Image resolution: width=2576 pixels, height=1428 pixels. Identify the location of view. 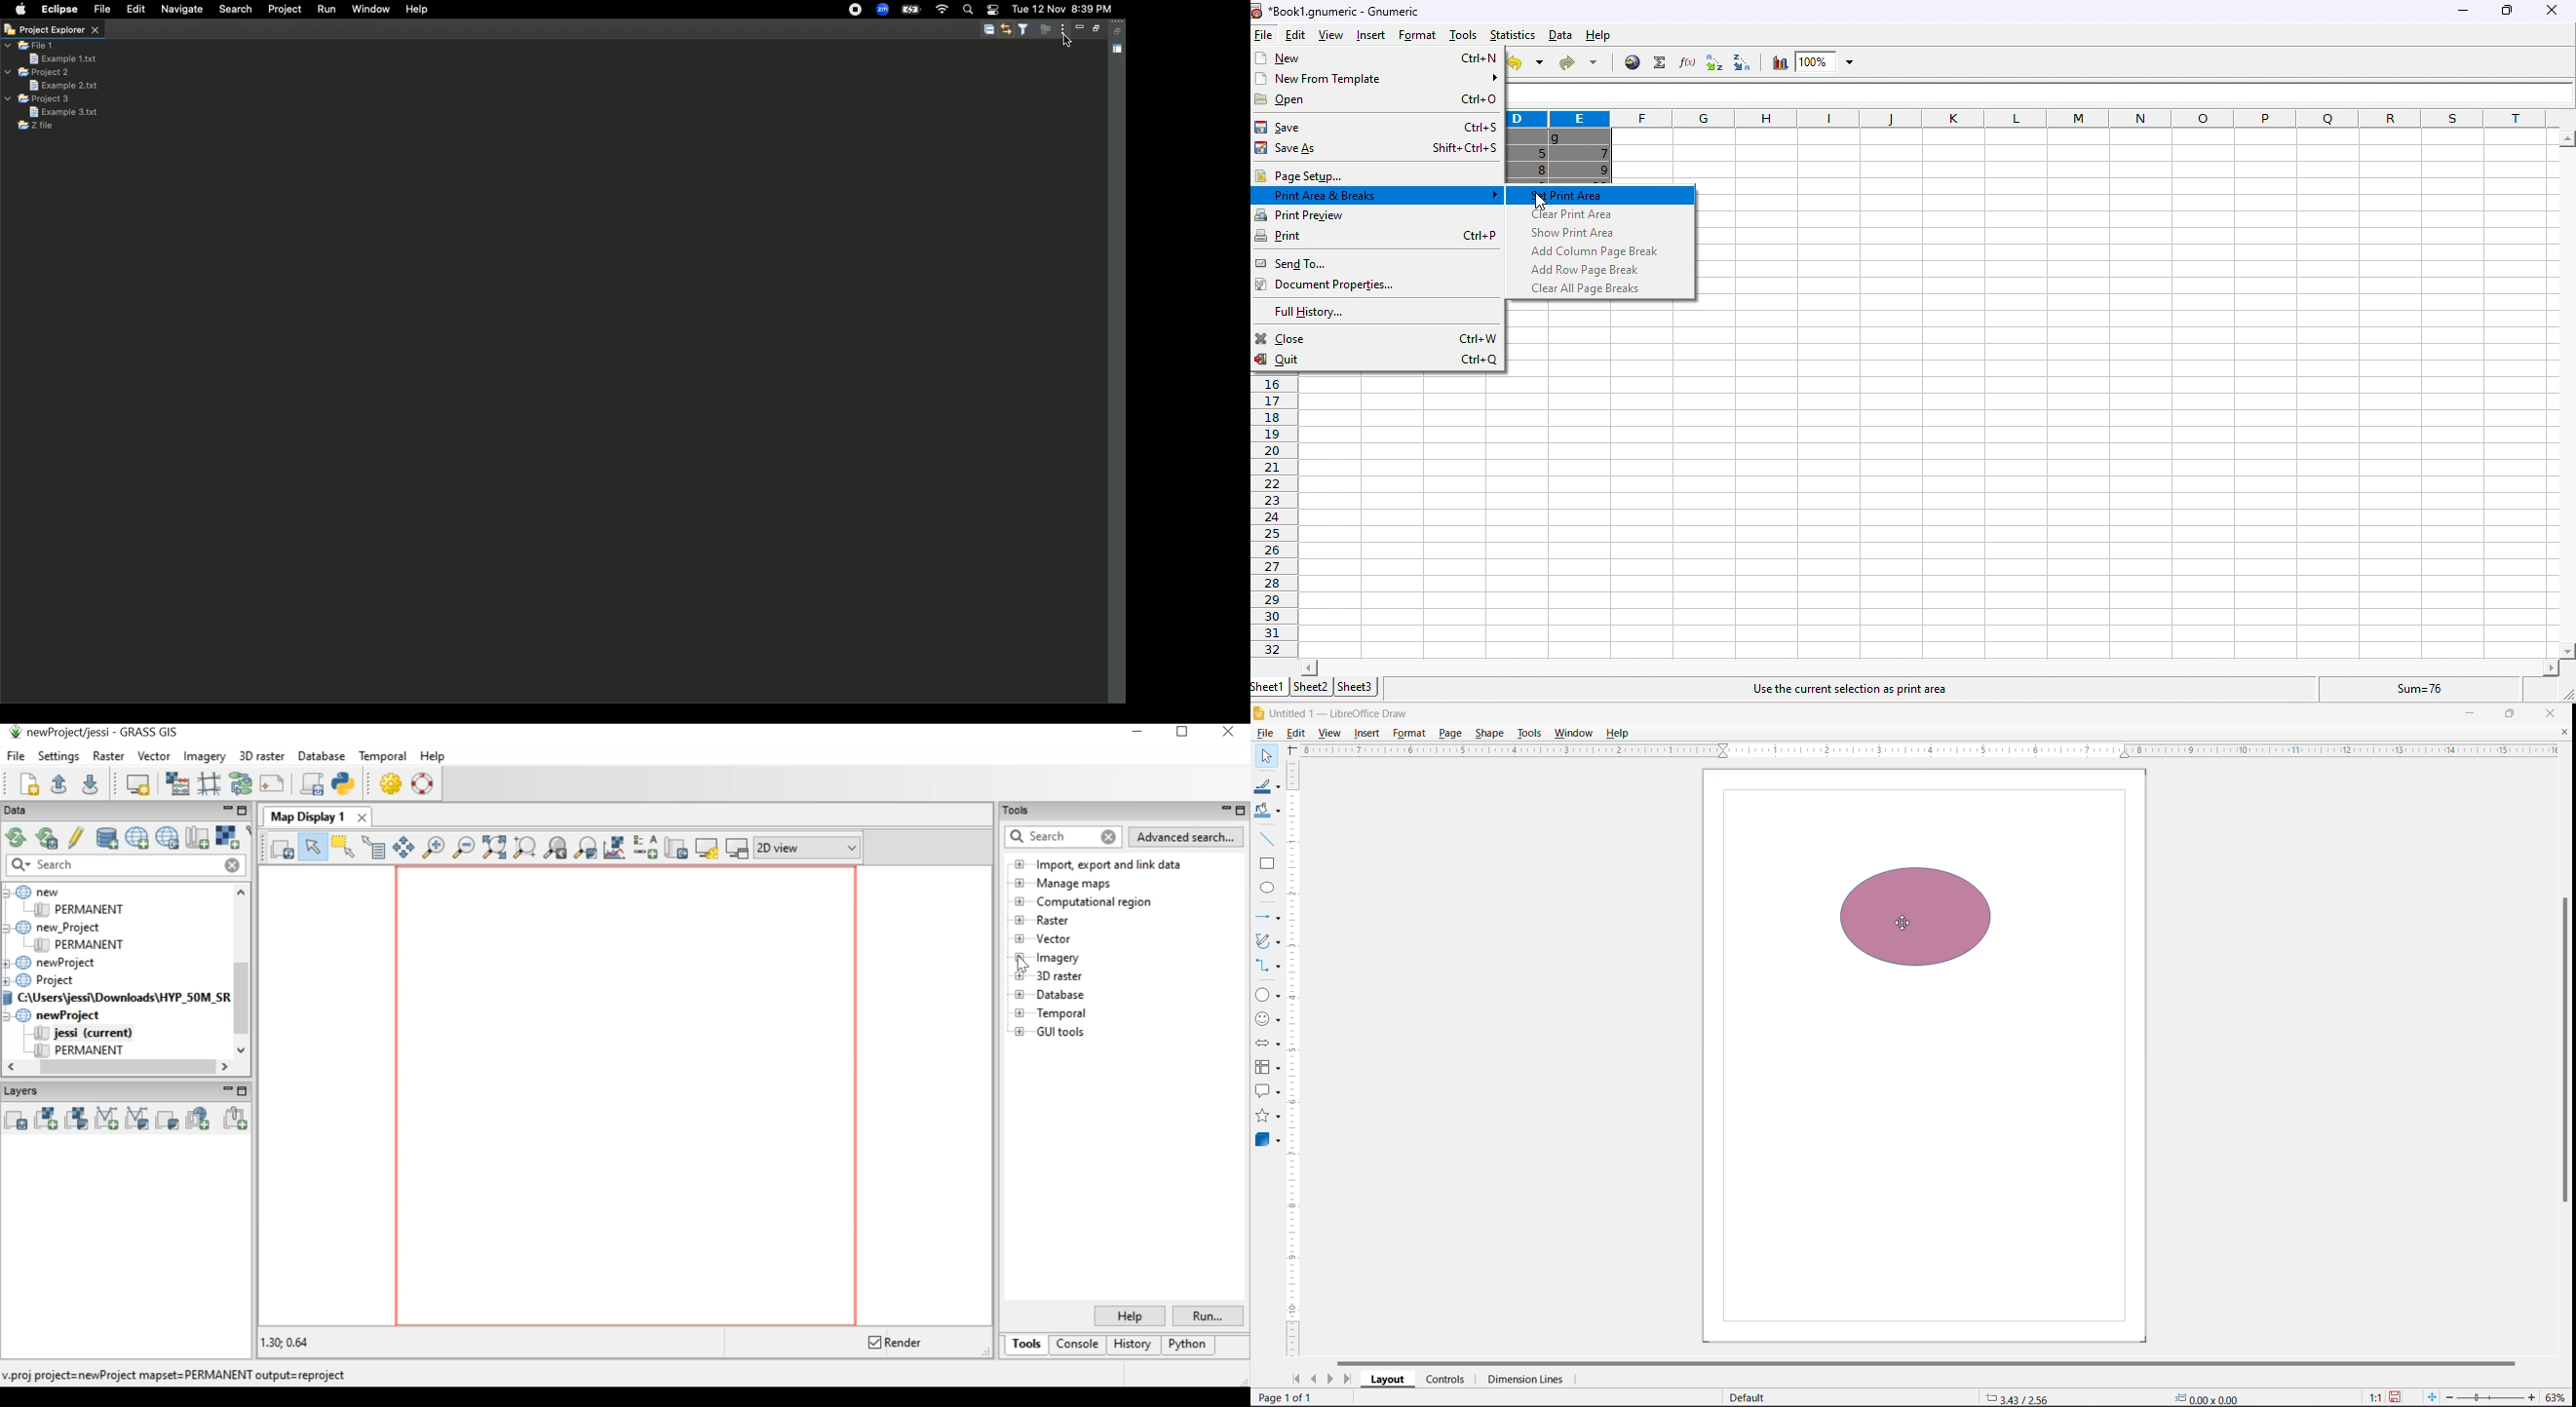
(1328, 37).